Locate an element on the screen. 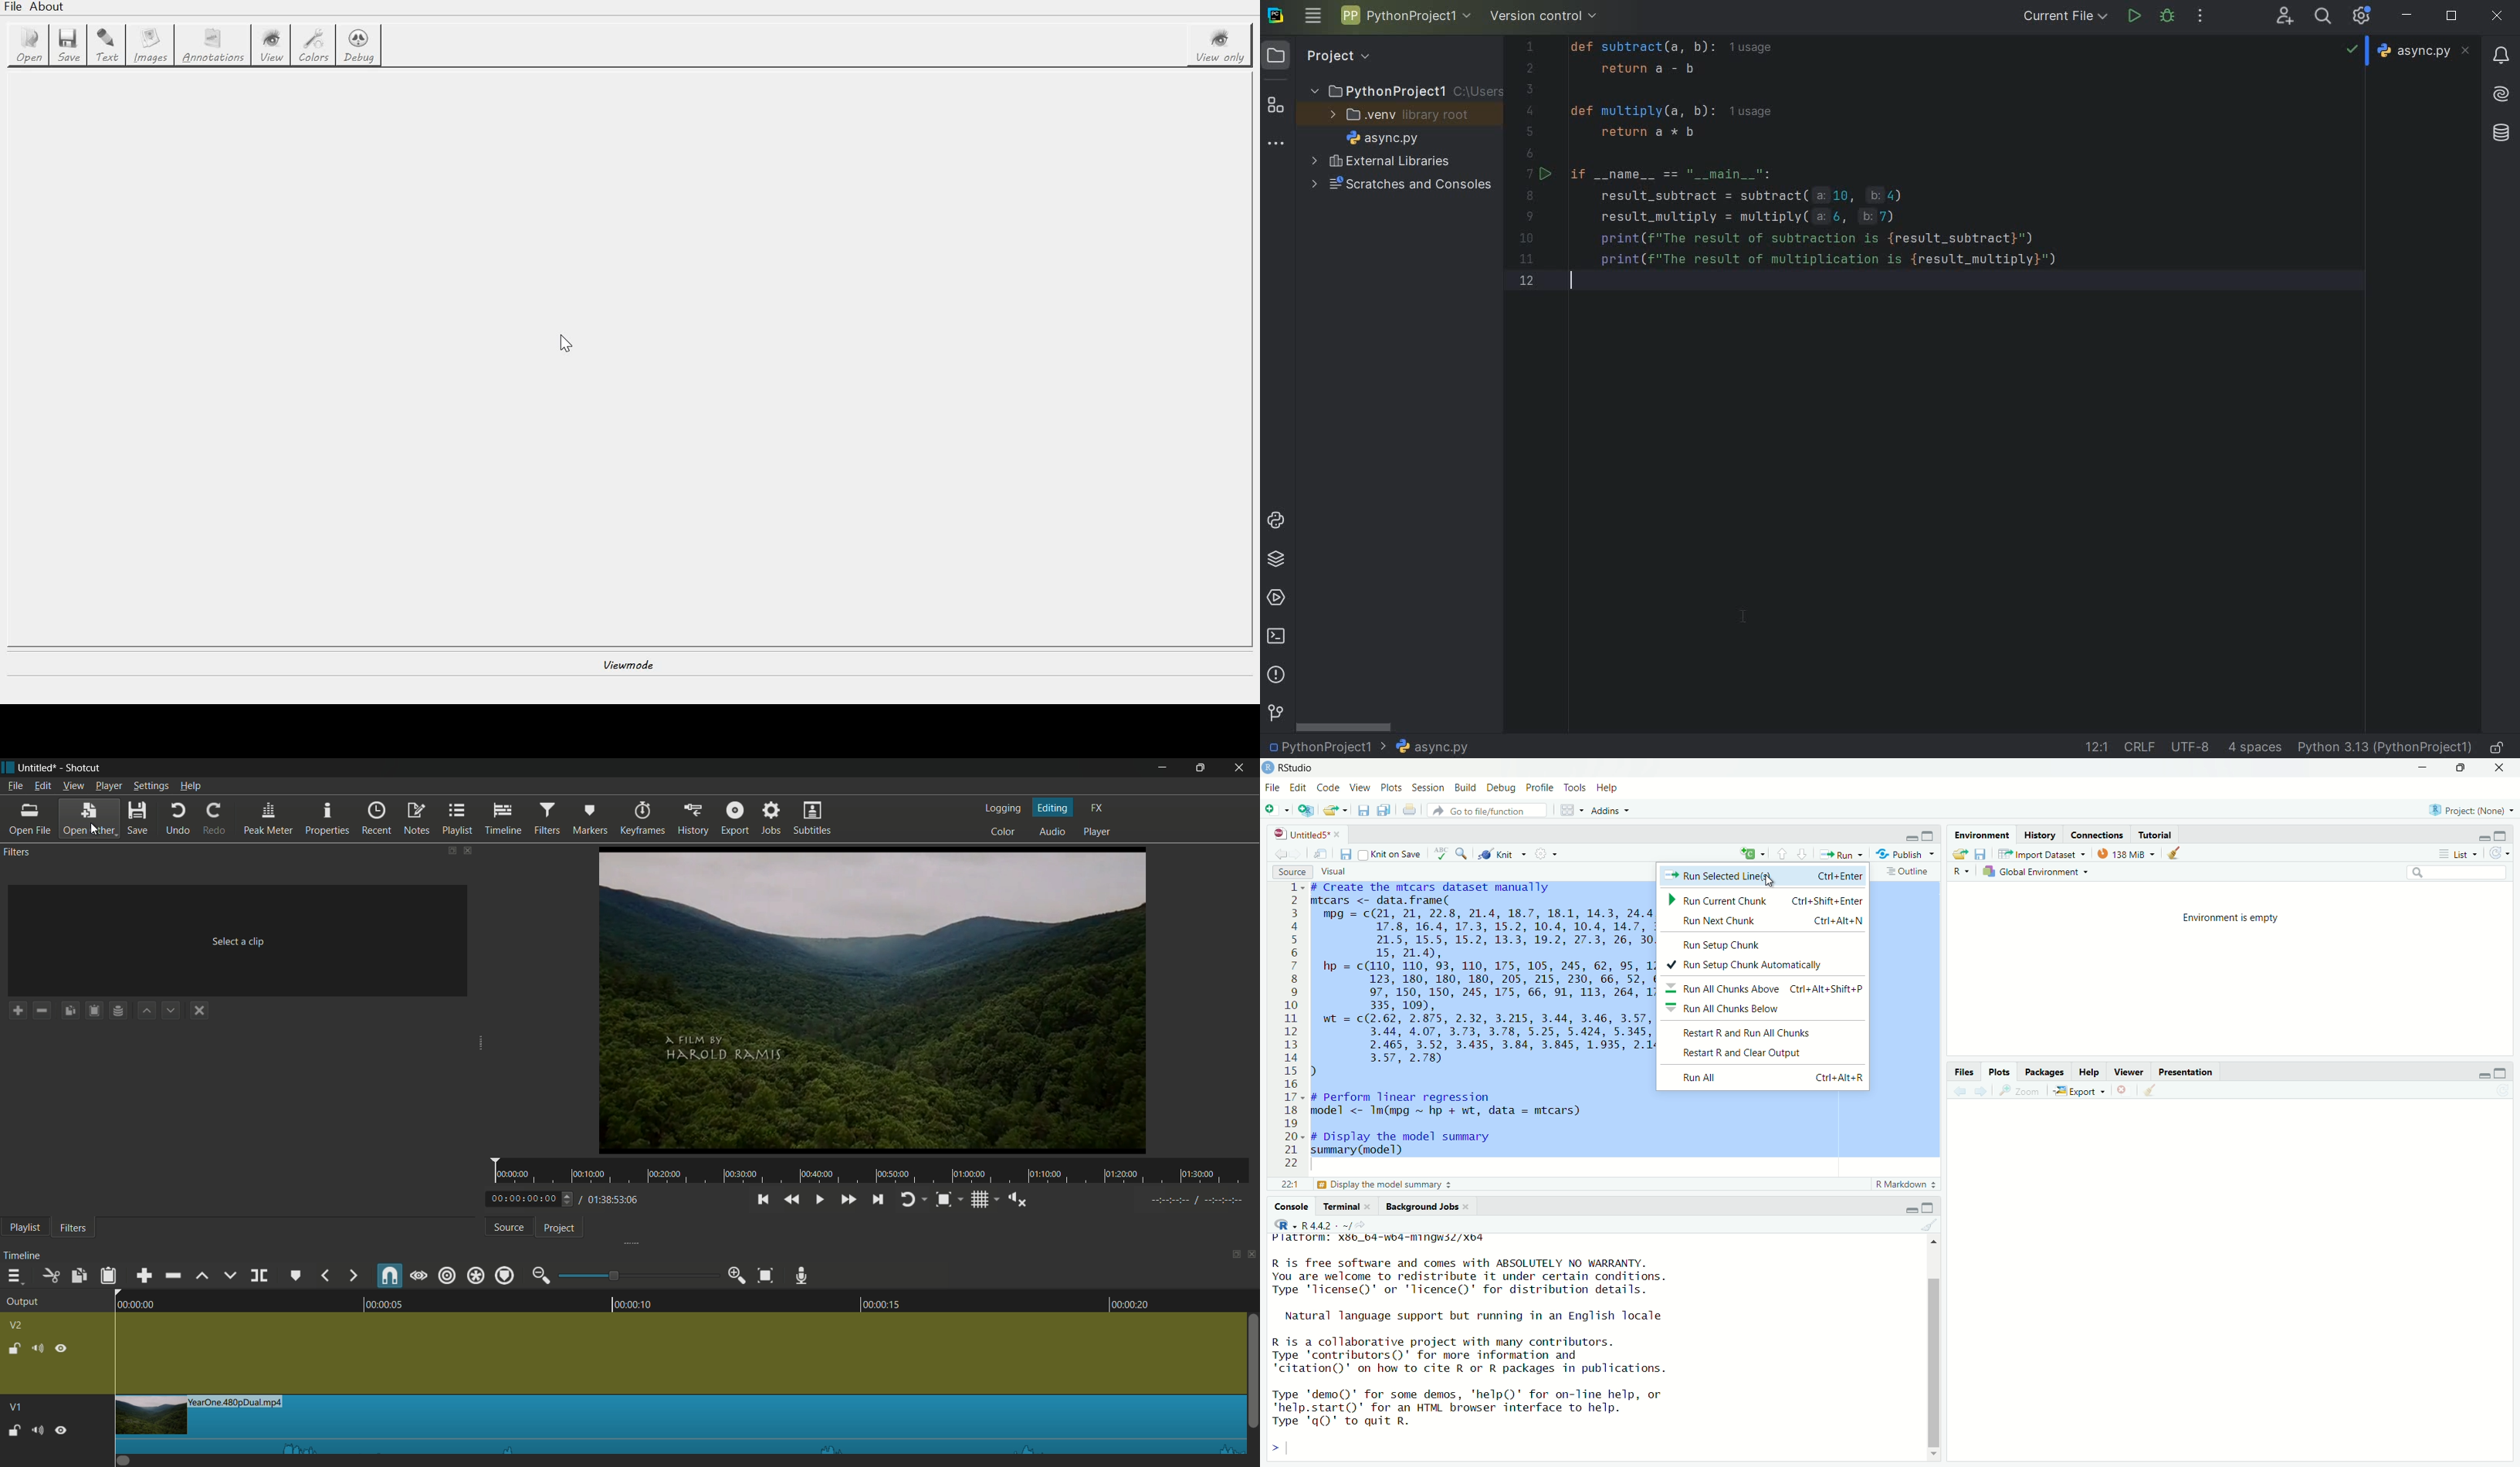 This screenshot has width=2520, height=1484. Viewer is located at coordinates (2132, 1073).